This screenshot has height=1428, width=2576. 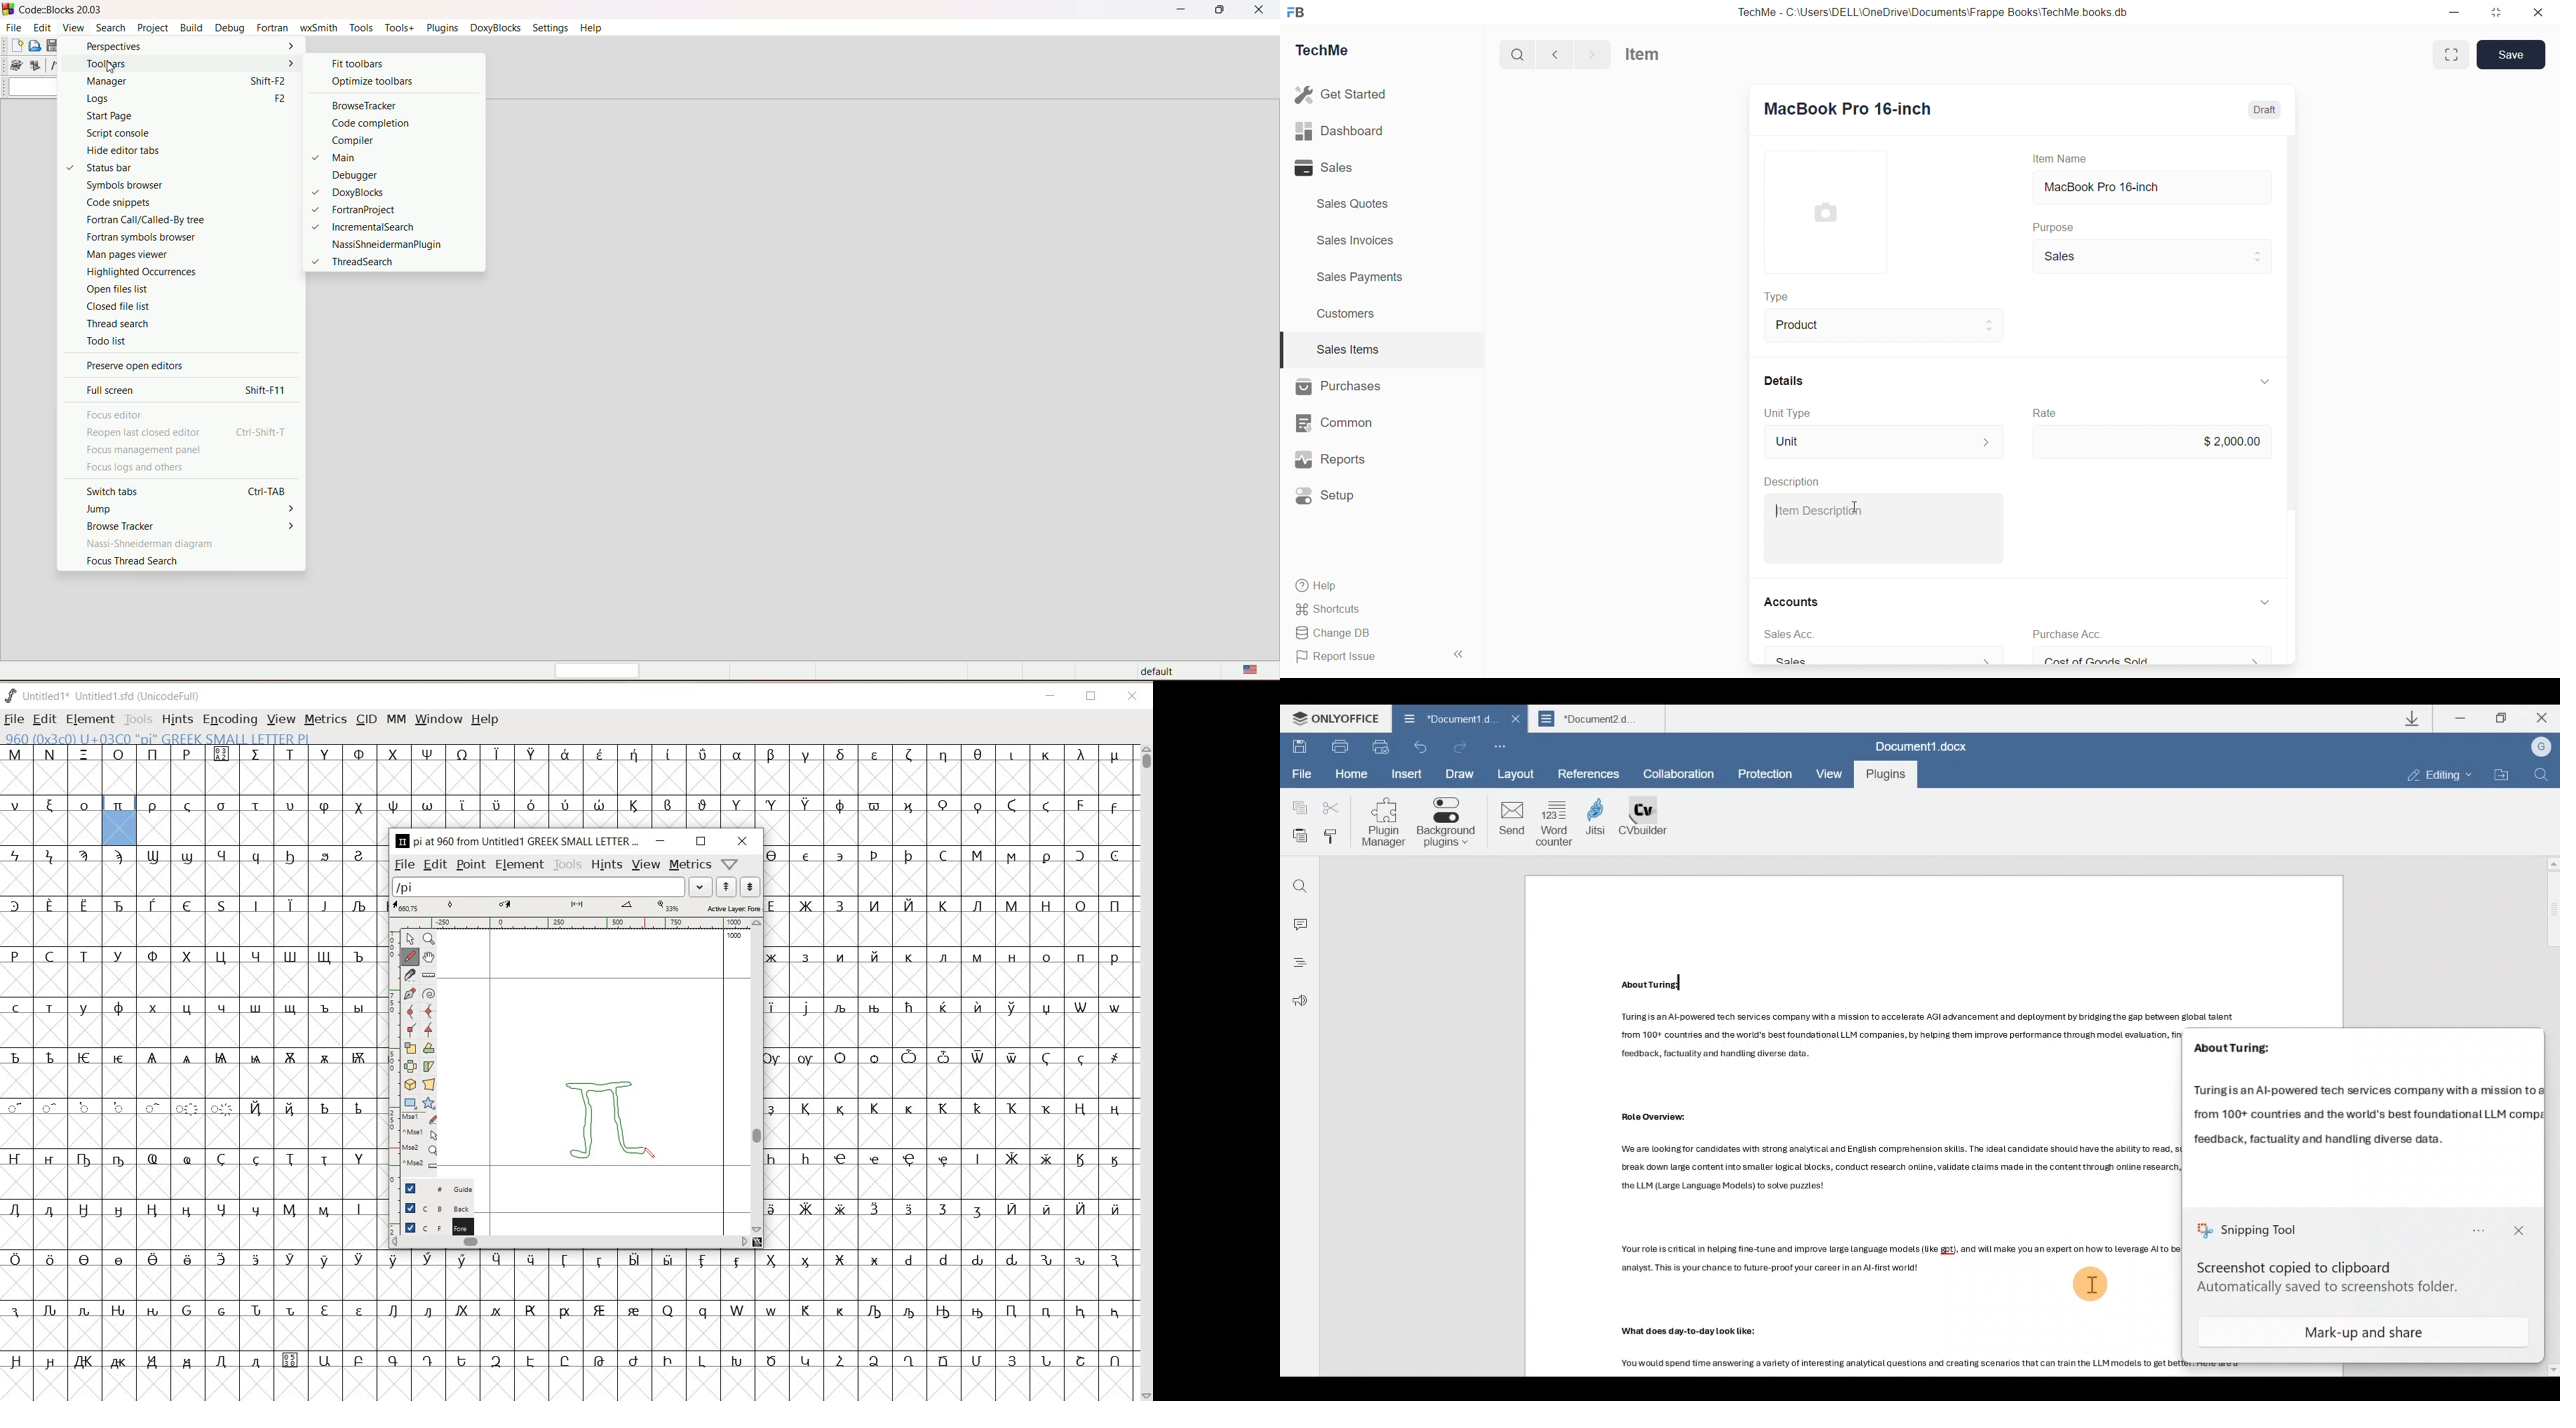 What do you see at coordinates (1299, 12) in the screenshot?
I see `FB` at bounding box center [1299, 12].